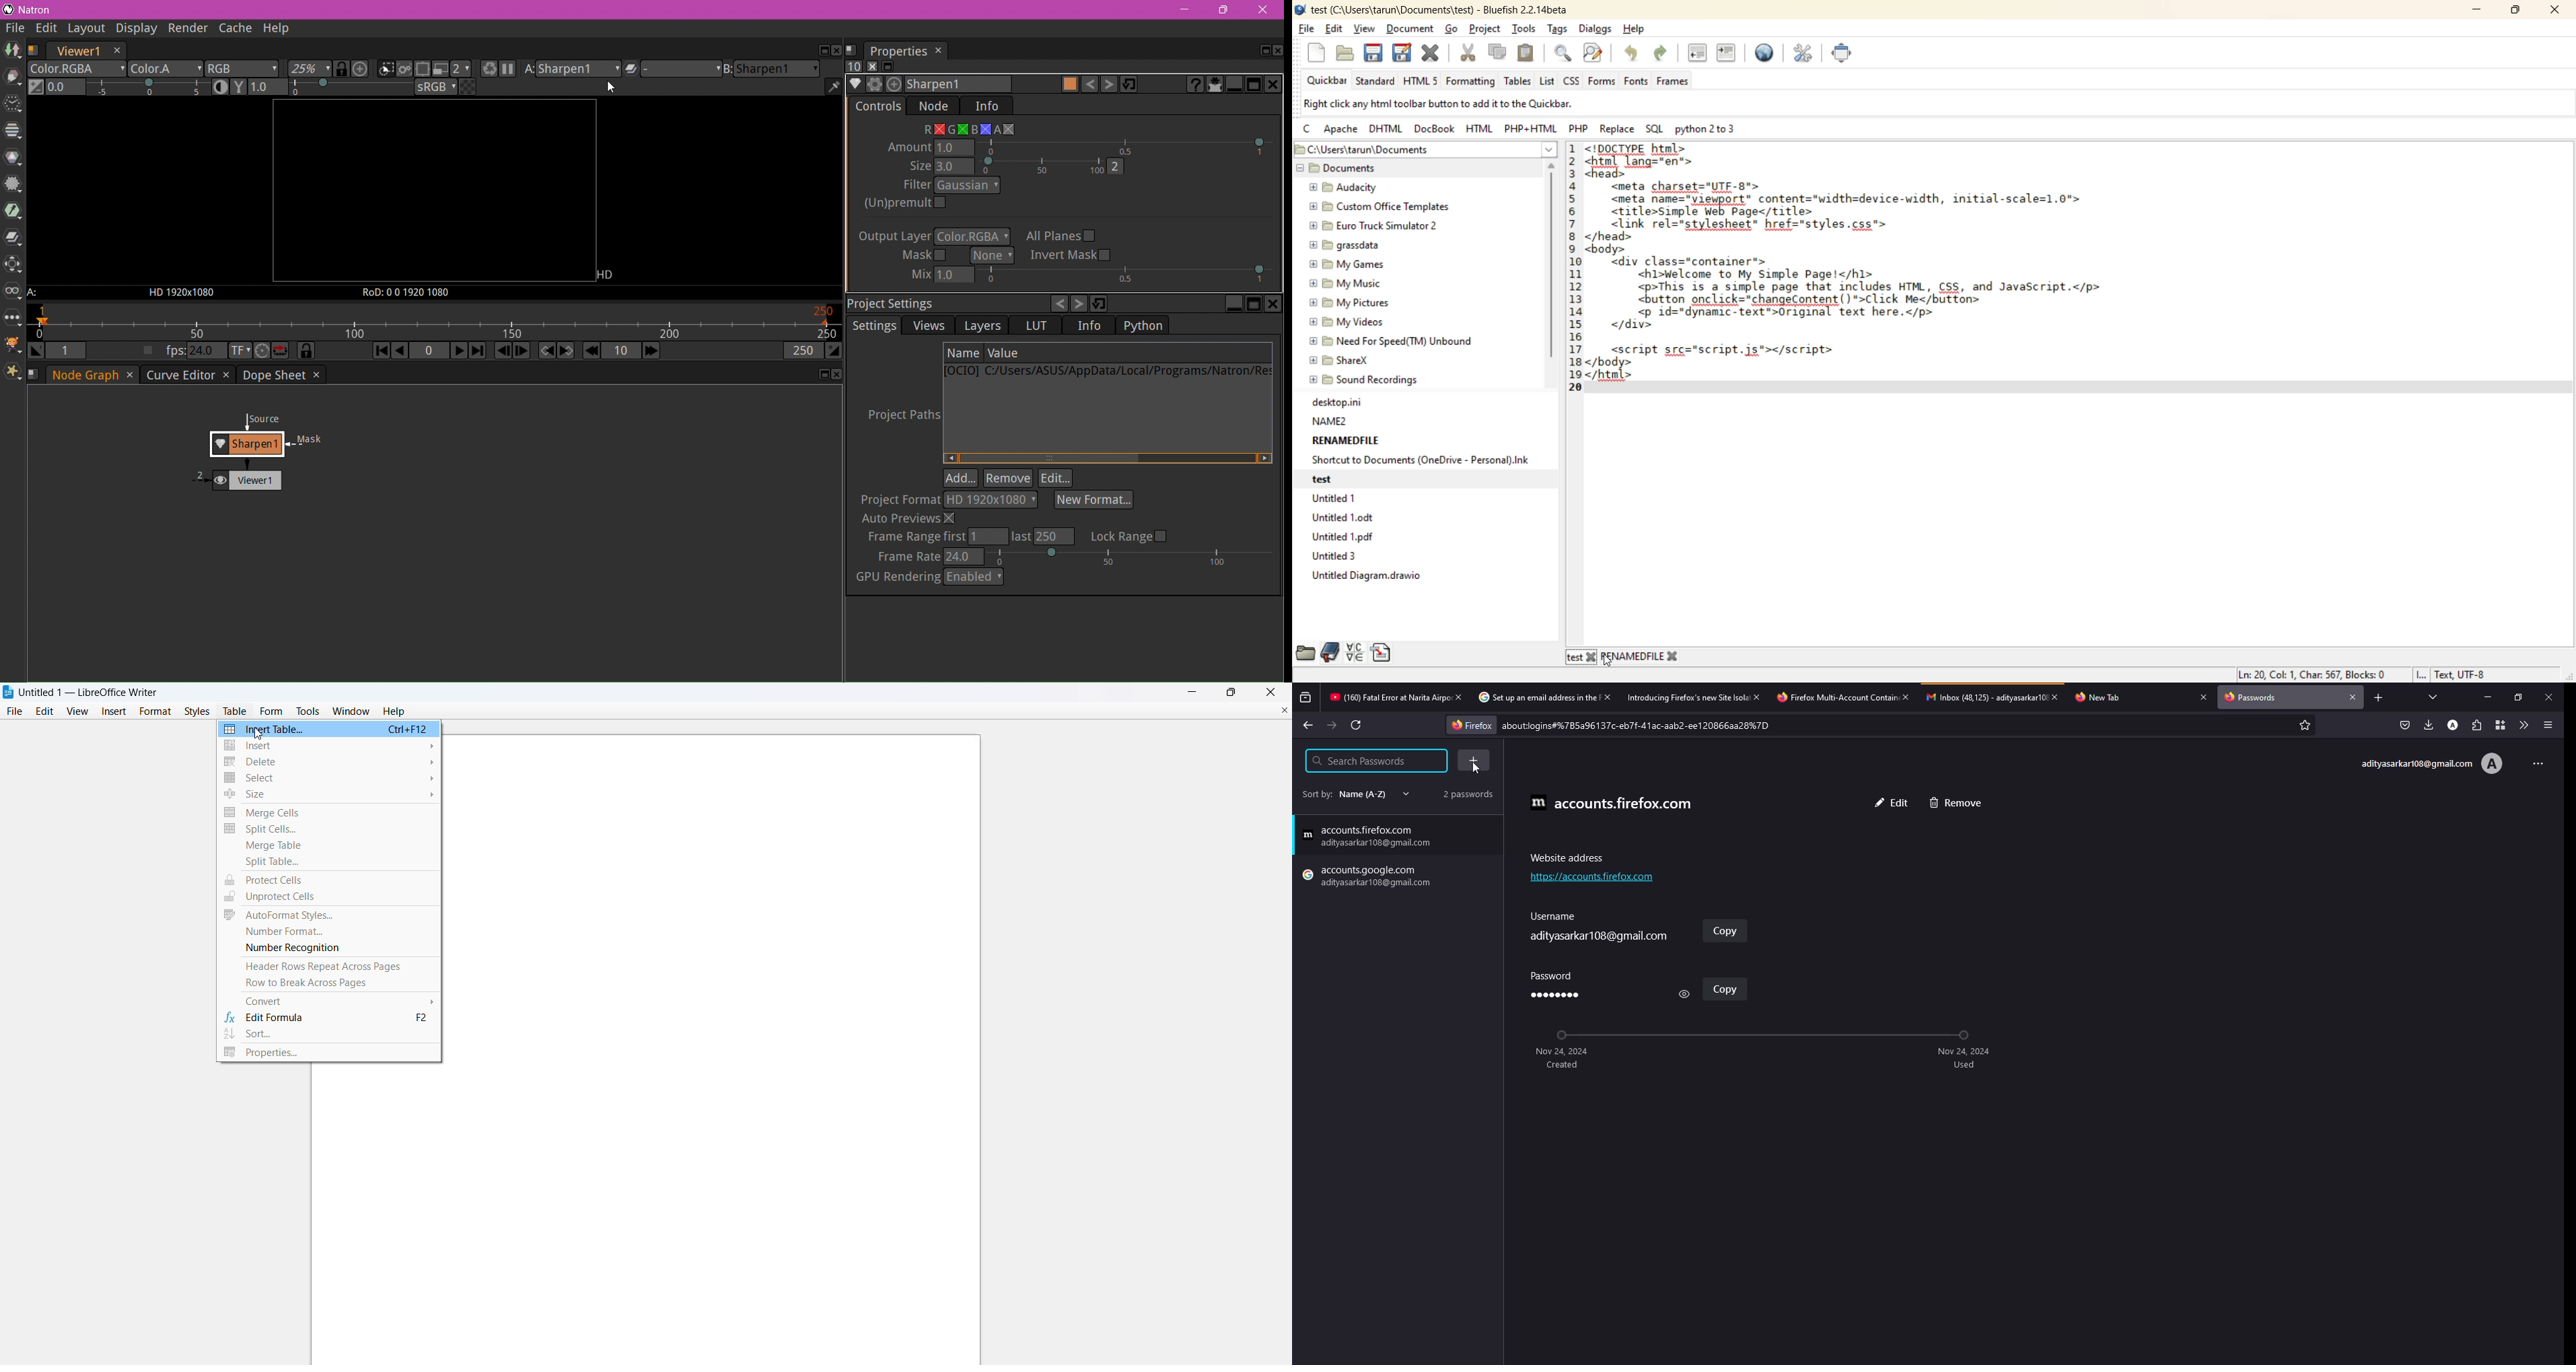 The height and width of the screenshot is (1372, 2576). I want to click on html, so click(1479, 130).